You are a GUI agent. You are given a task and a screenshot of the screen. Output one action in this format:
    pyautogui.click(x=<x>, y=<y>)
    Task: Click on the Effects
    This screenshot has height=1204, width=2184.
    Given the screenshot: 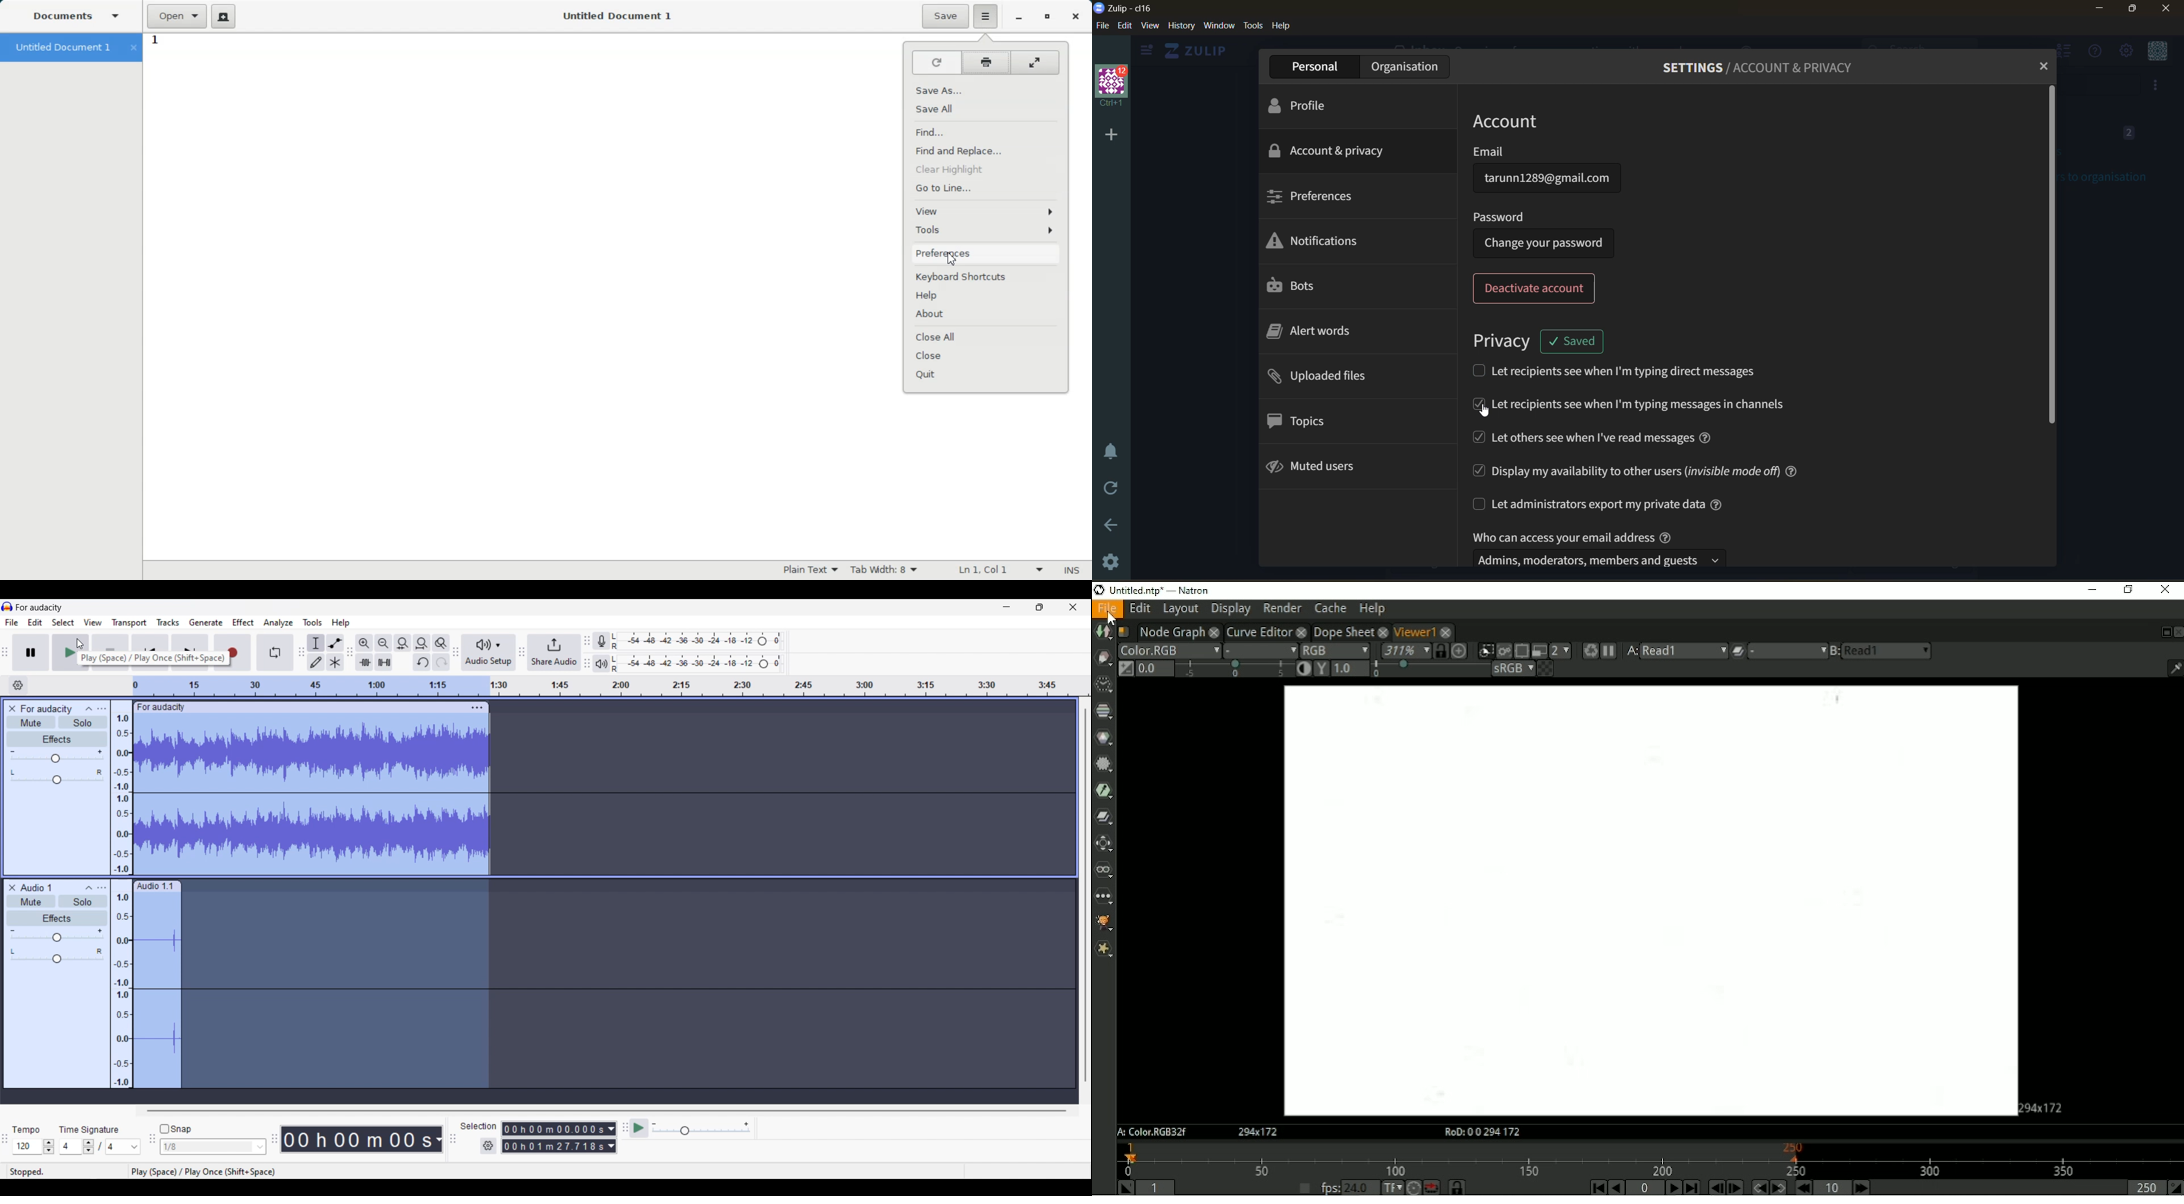 What is the action you would take?
    pyautogui.click(x=57, y=739)
    